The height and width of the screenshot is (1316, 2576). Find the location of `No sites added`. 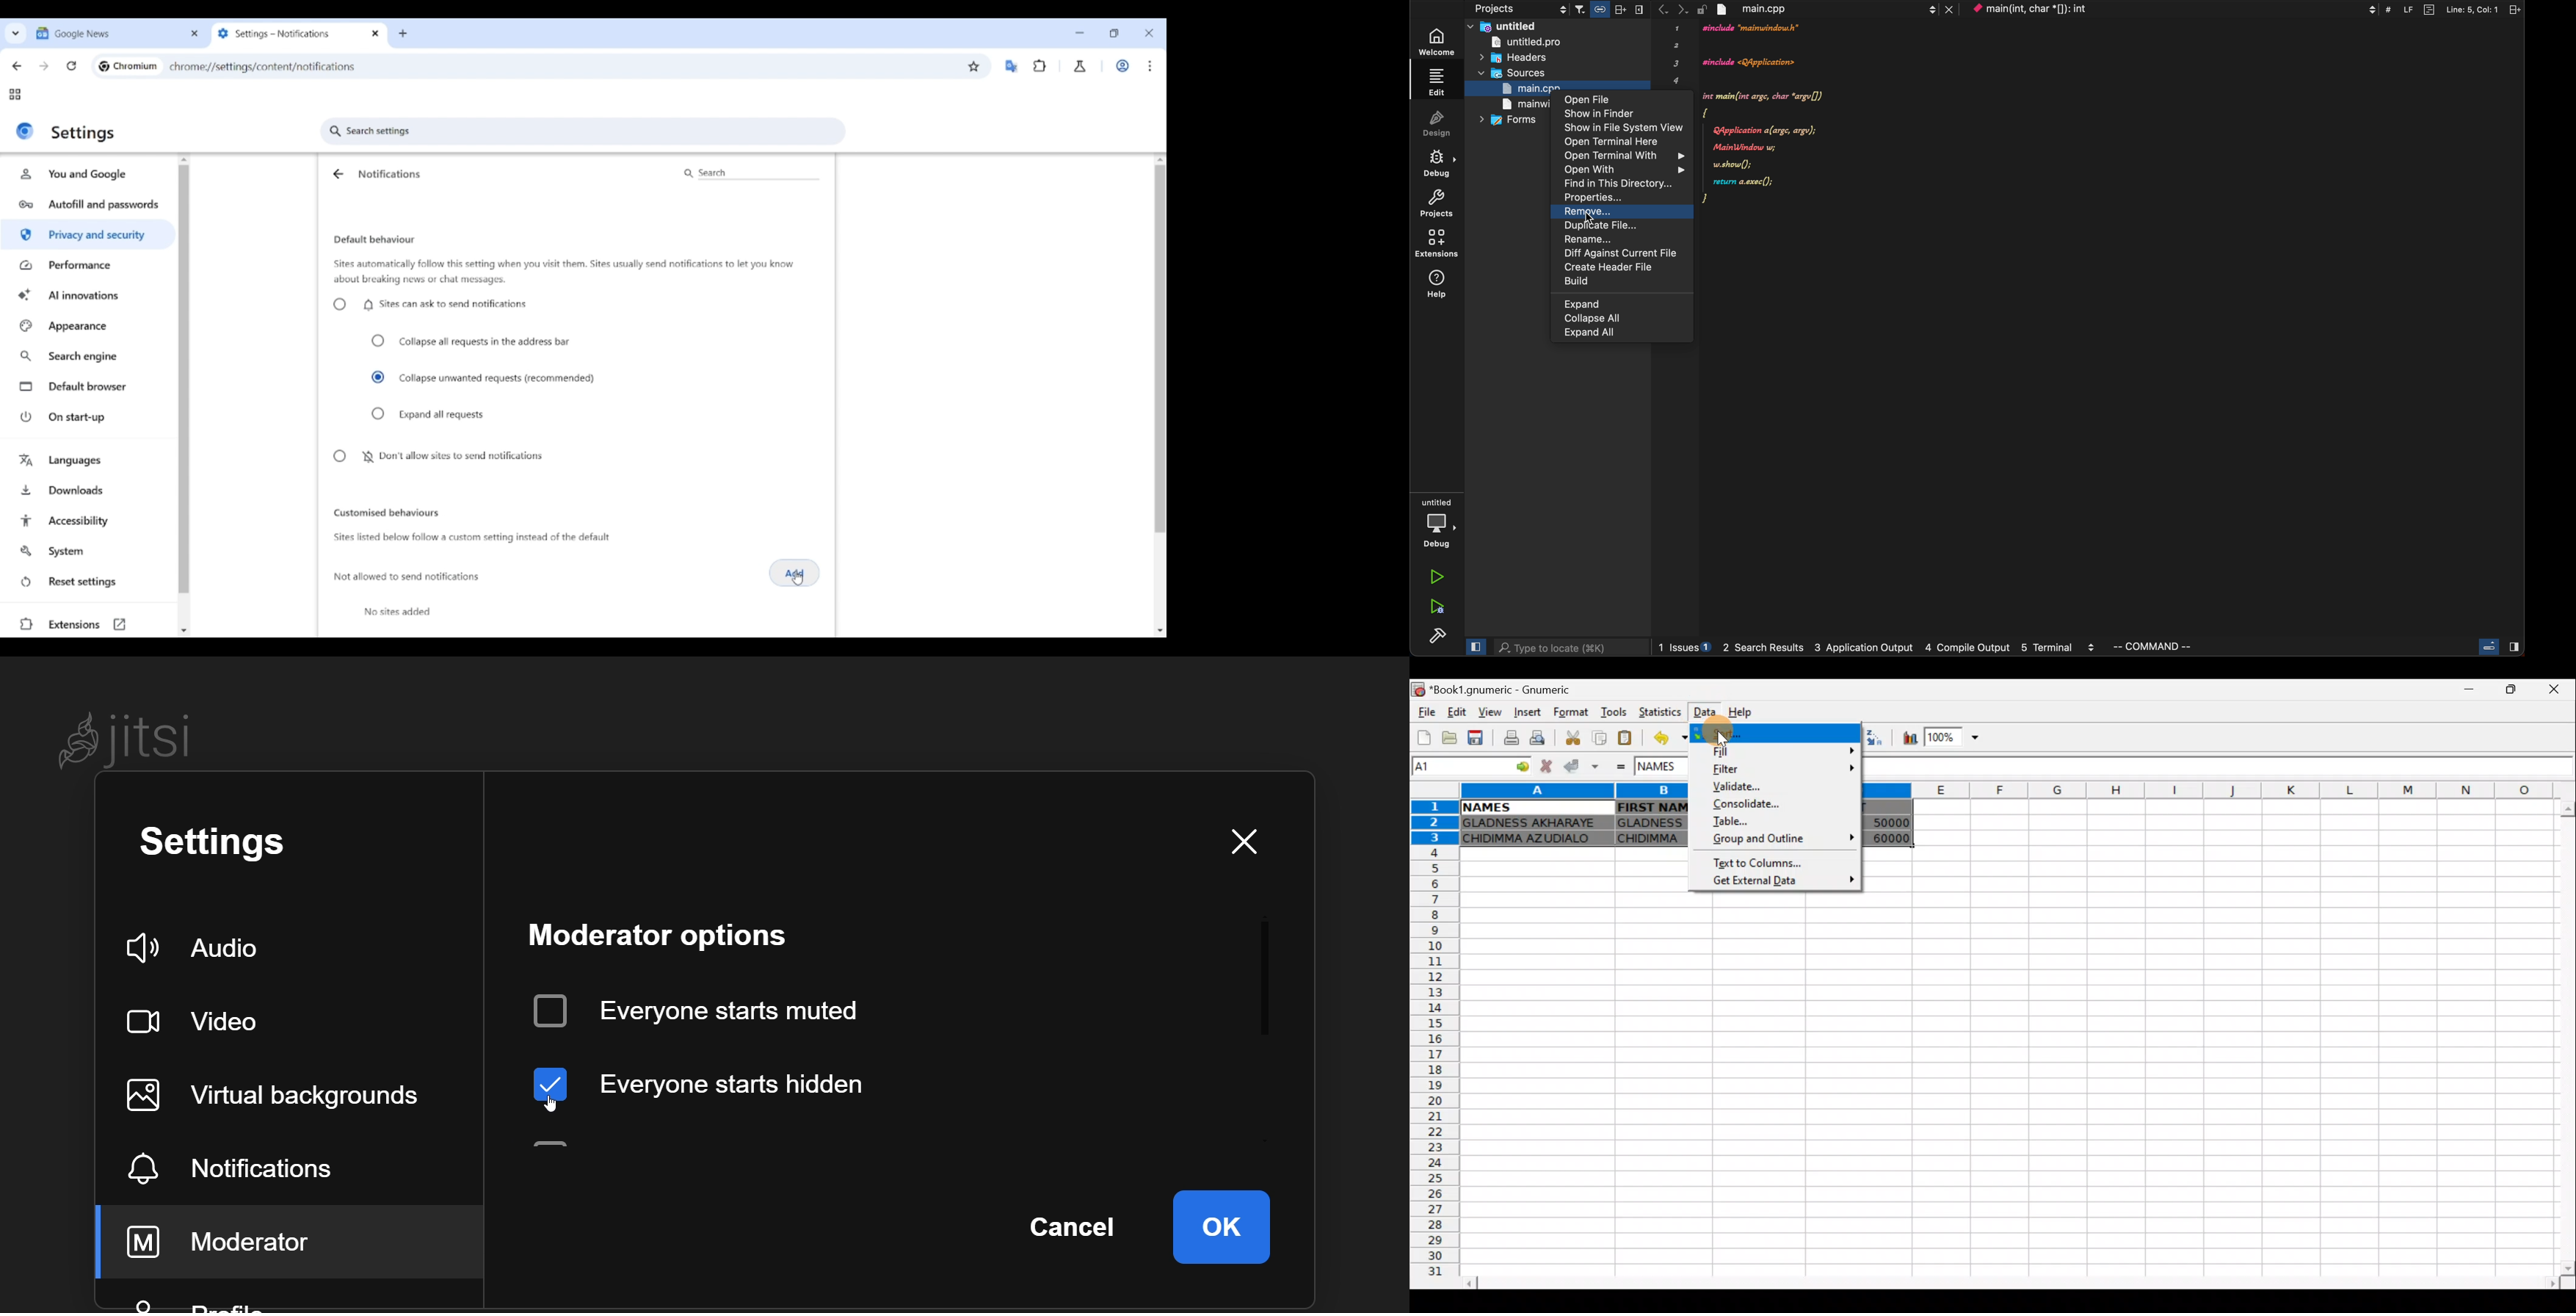

No sites added is located at coordinates (397, 612).